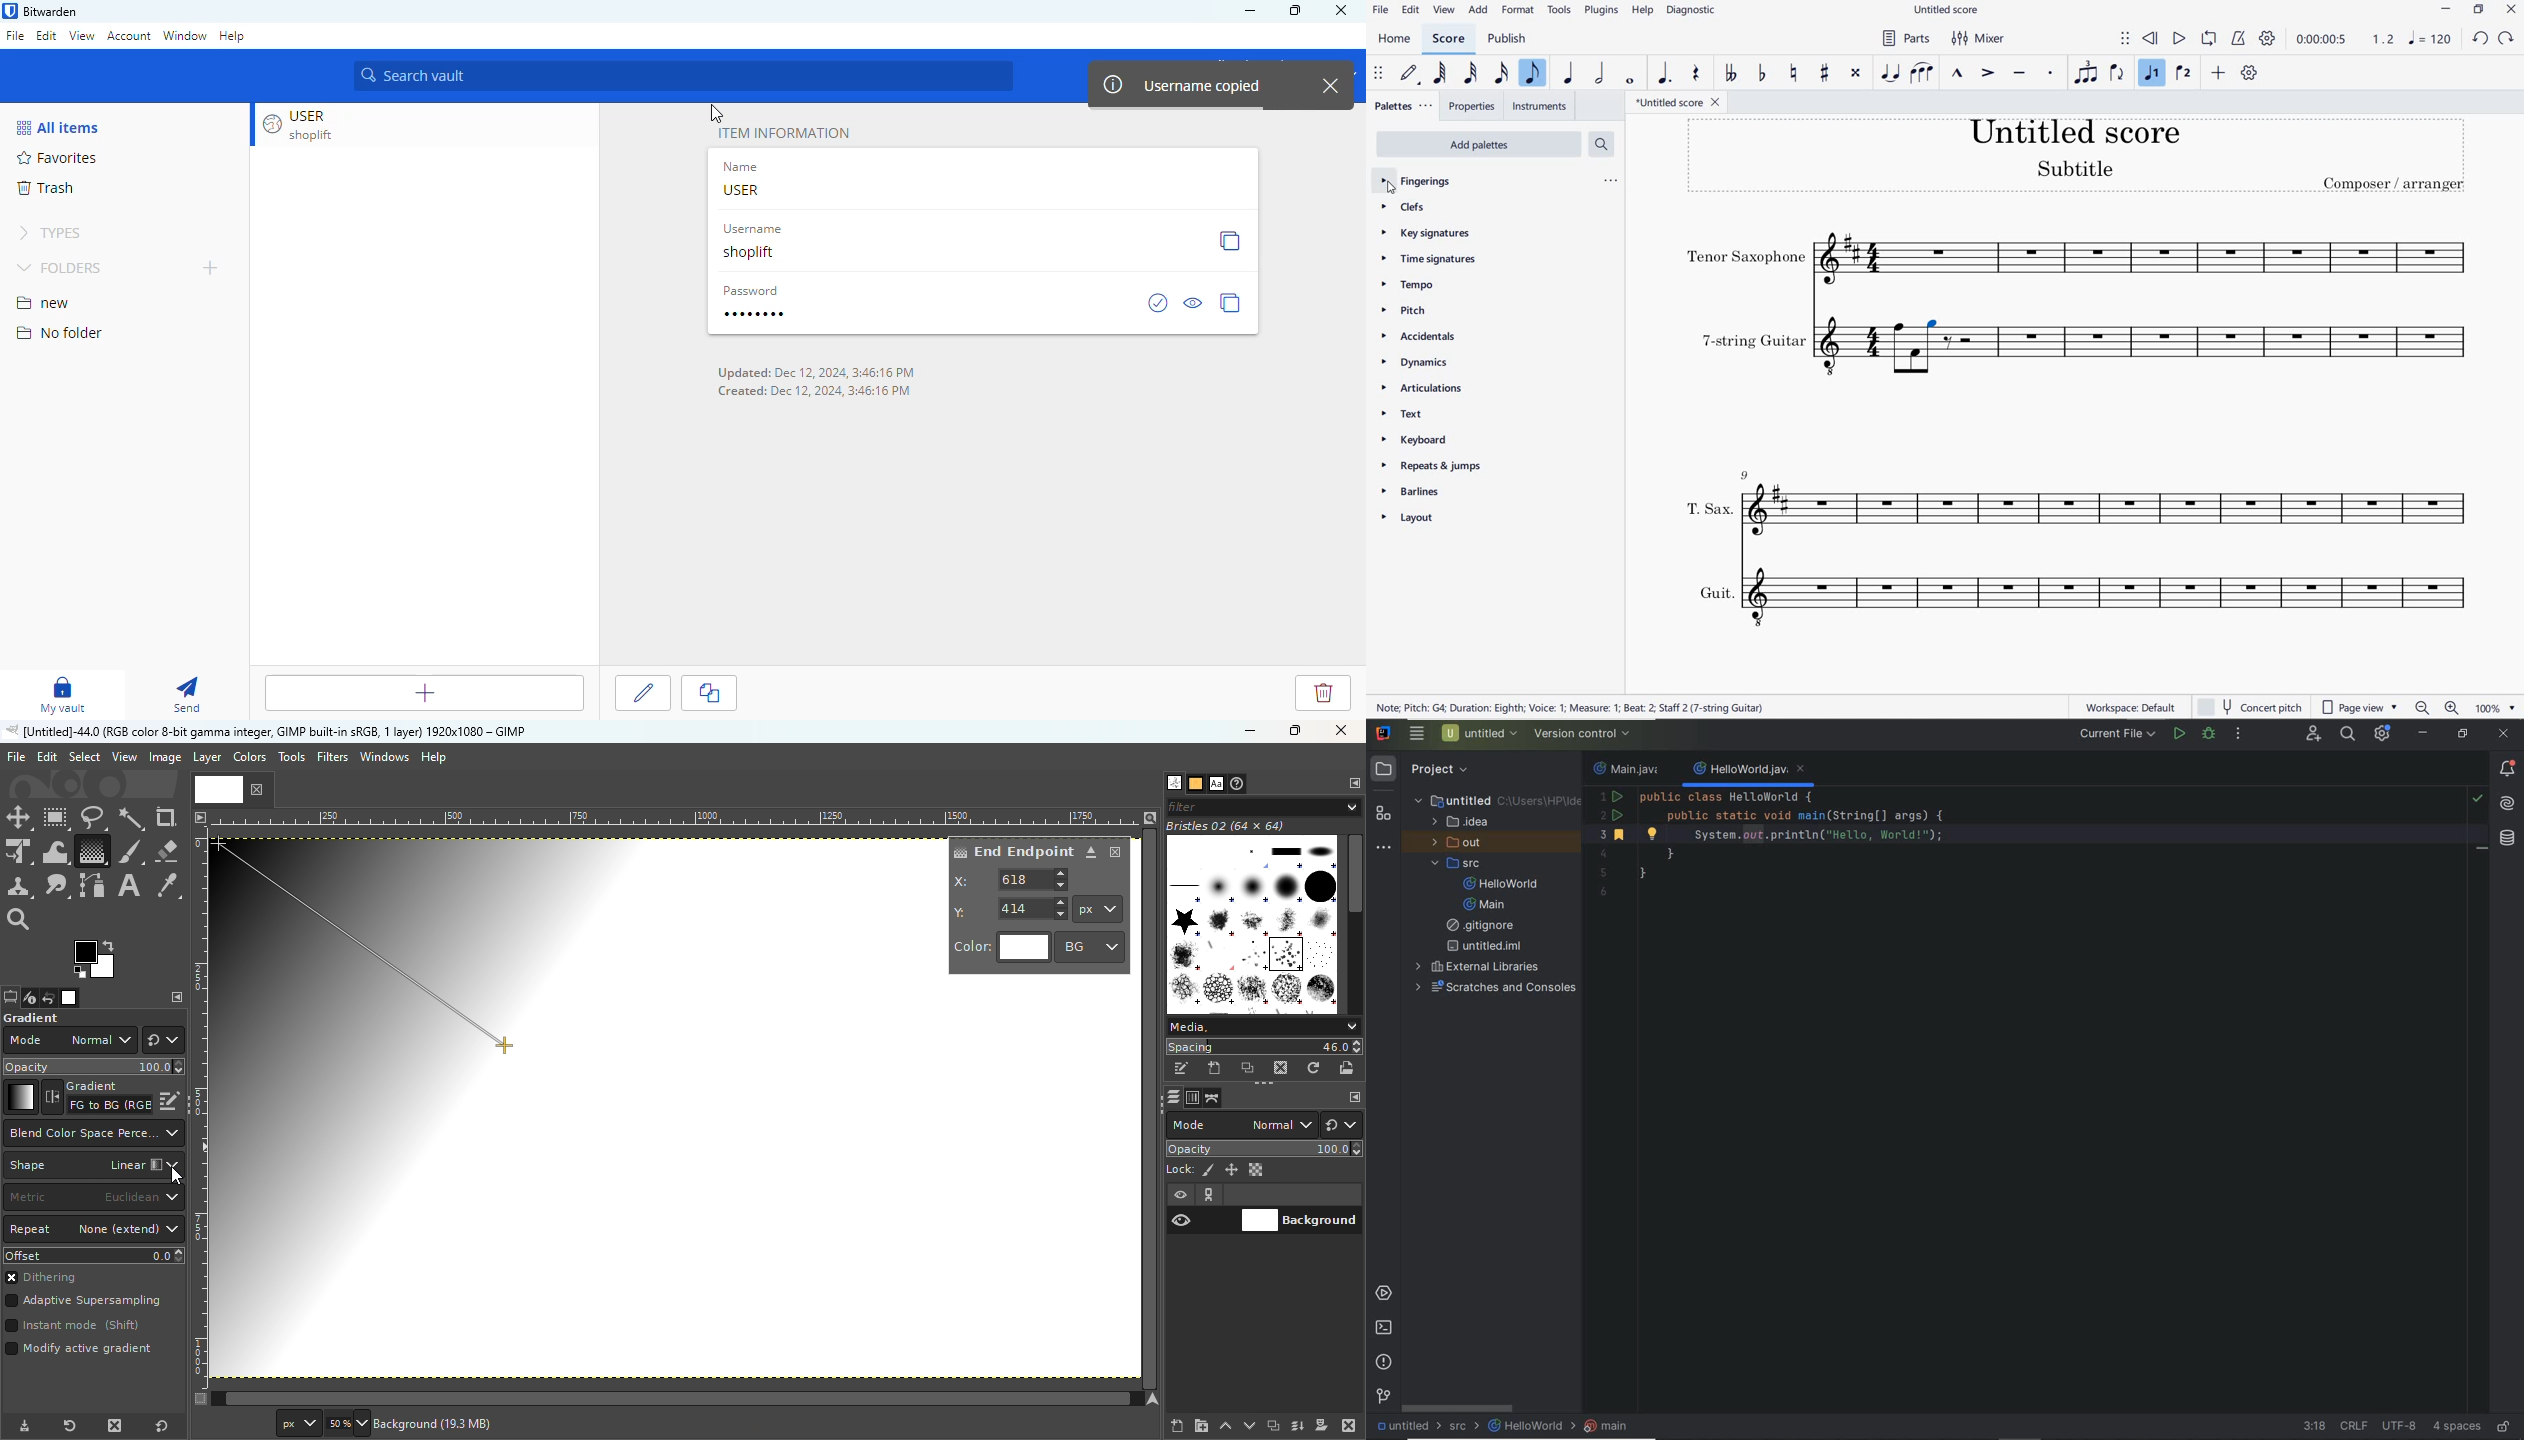 The image size is (2548, 1456). What do you see at coordinates (233, 788) in the screenshot?
I see `Current file` at bounding box center [233, 788].